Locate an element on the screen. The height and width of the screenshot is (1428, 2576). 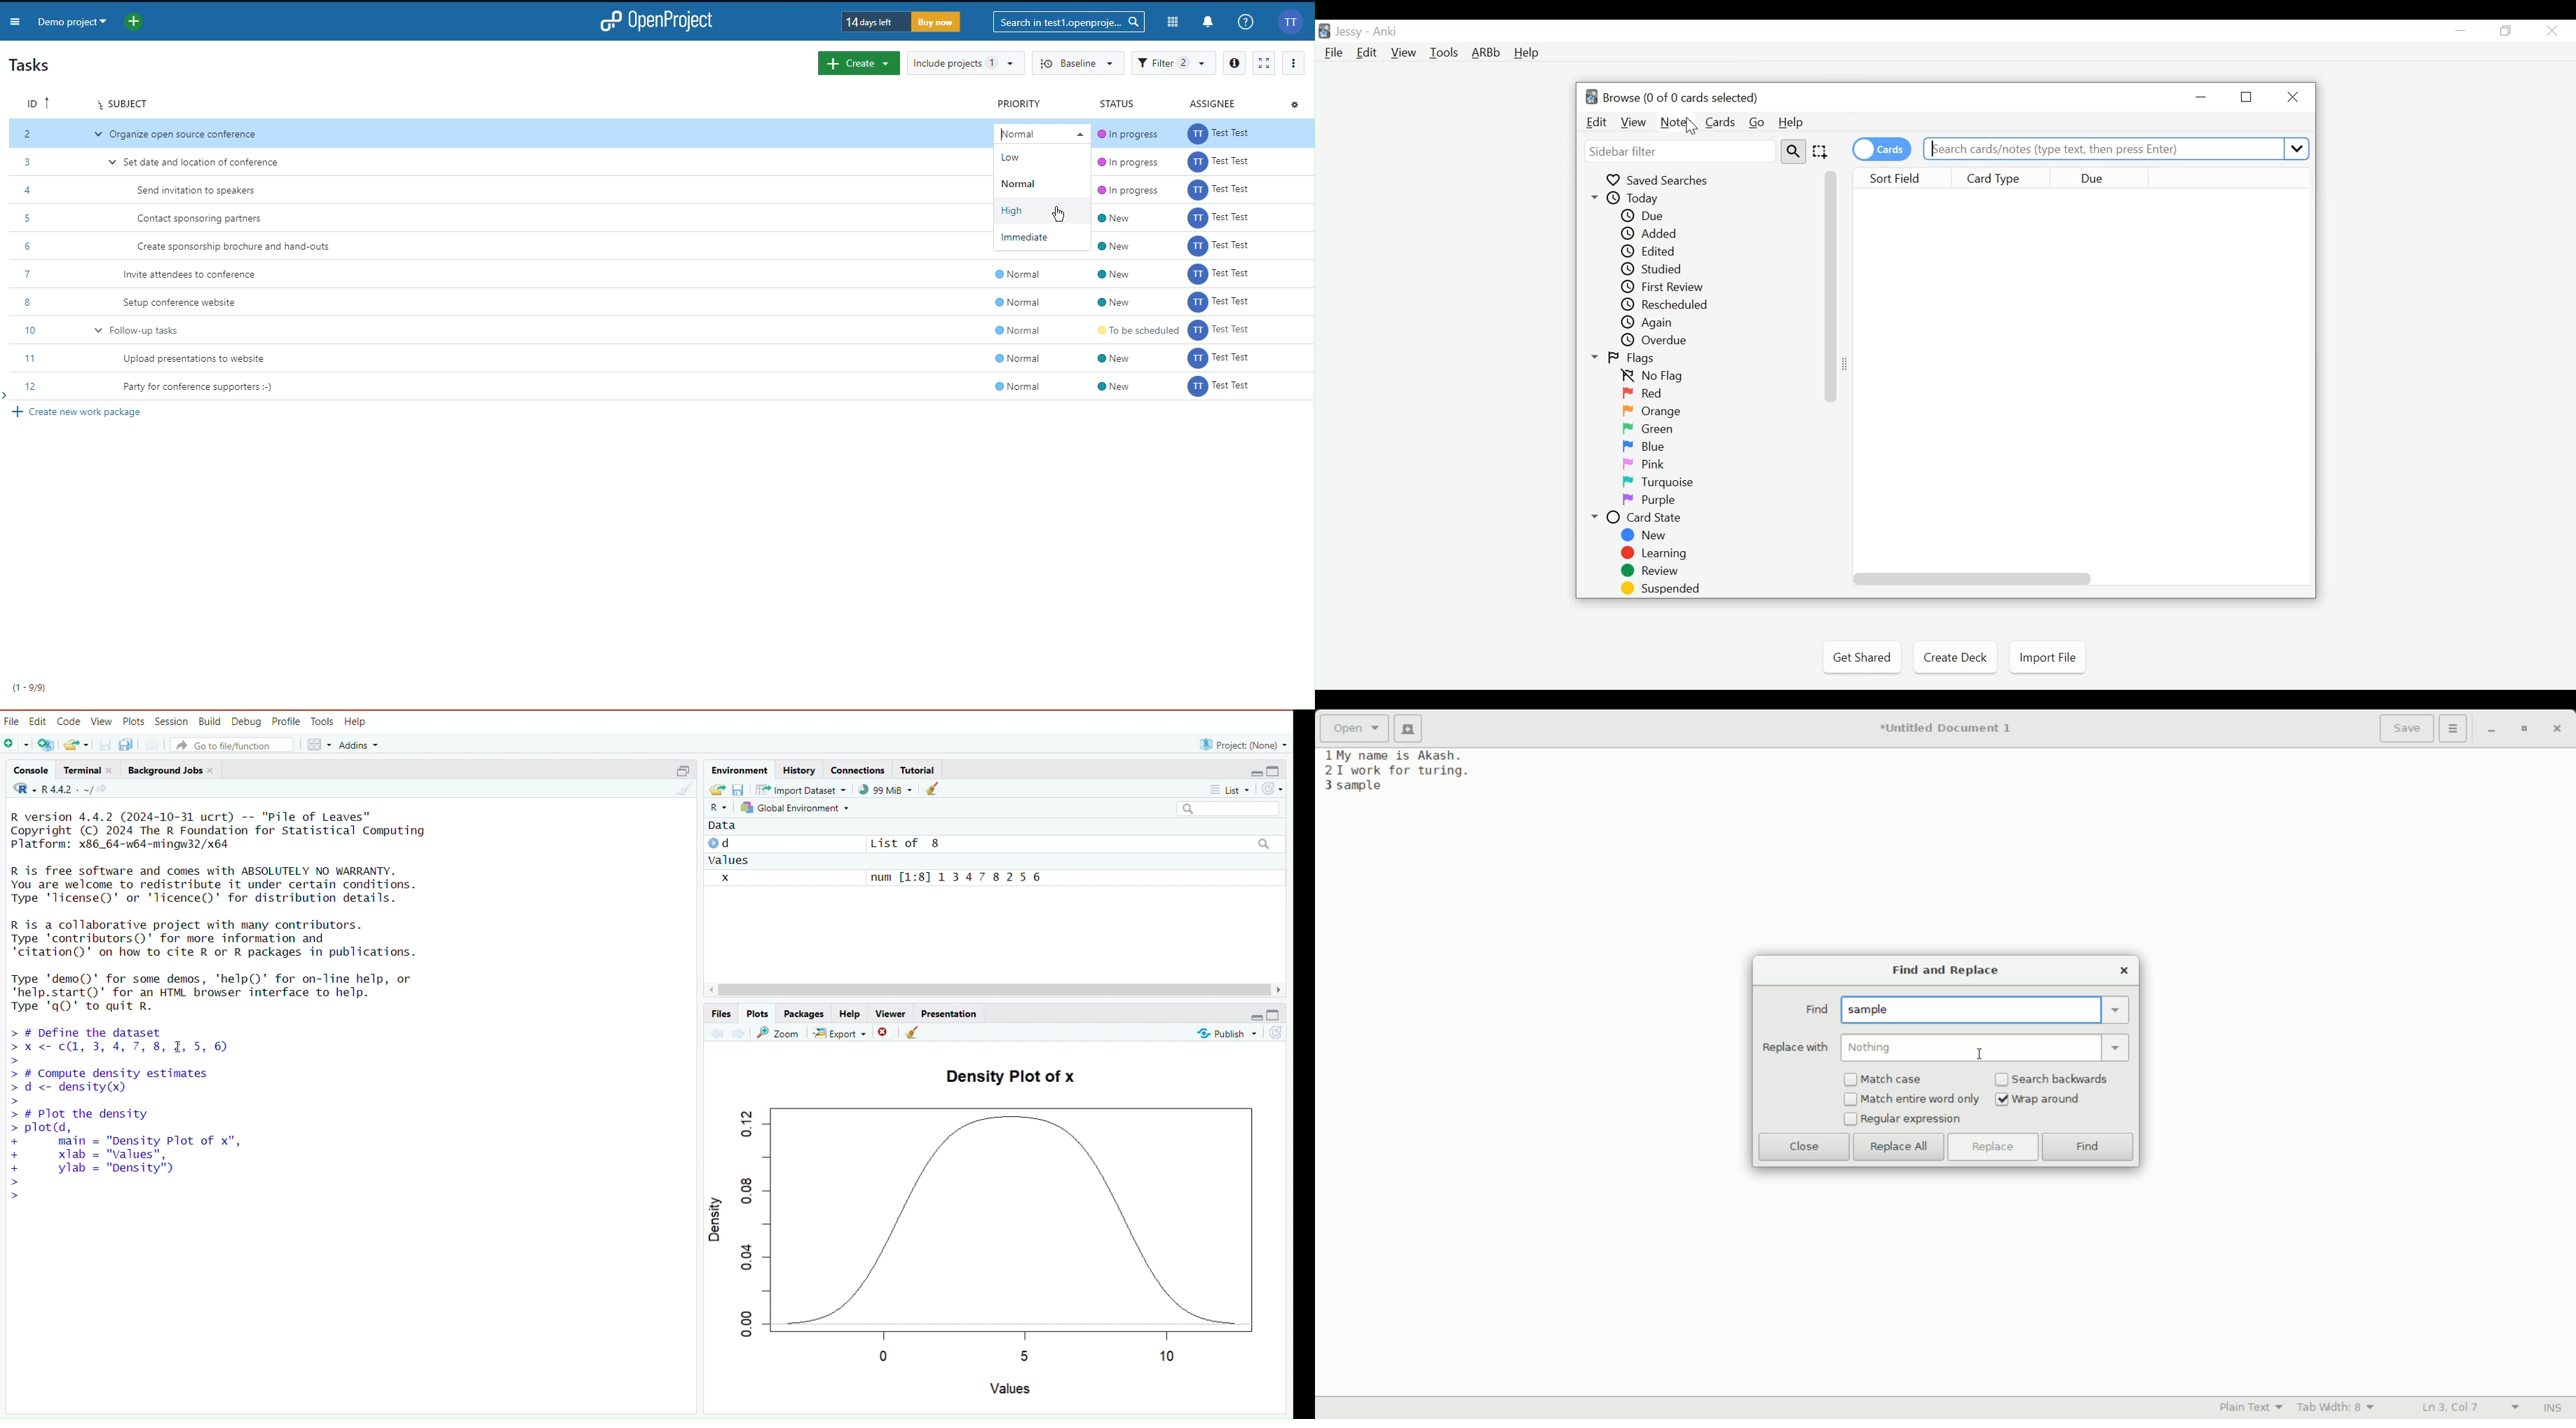
Get Shared is located at coordinates (1861, 658).